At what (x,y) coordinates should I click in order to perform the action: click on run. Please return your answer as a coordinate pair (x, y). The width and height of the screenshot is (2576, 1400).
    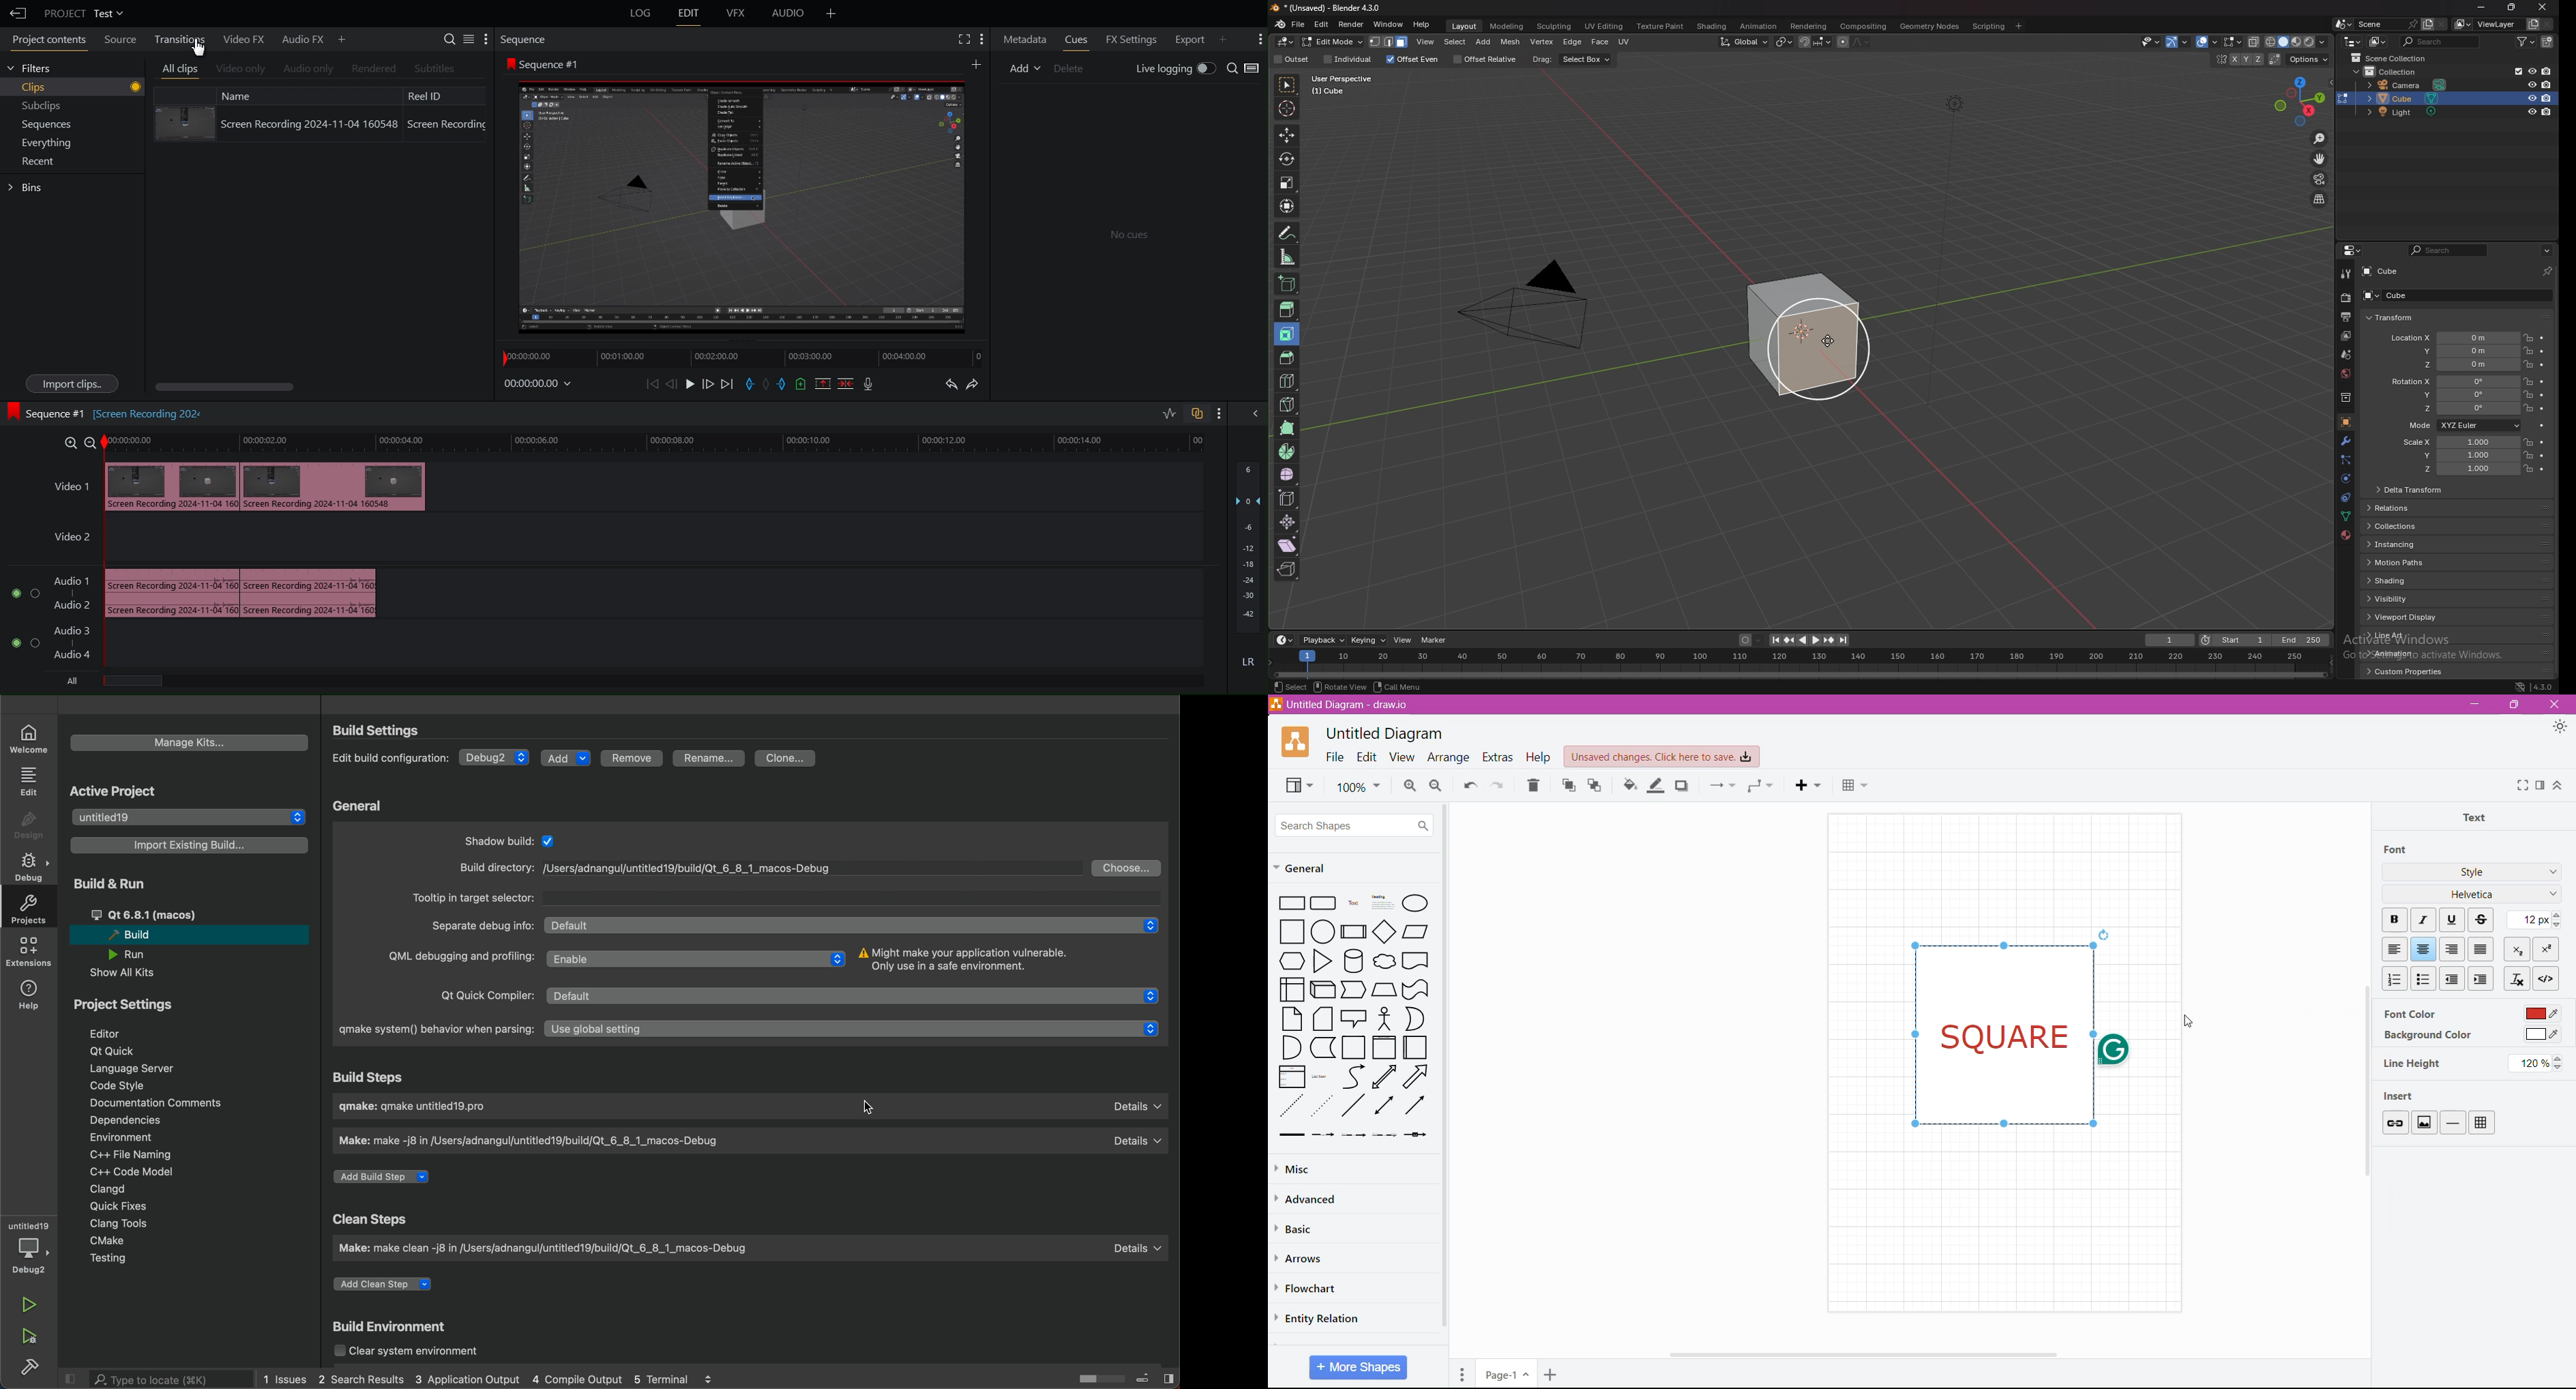
    Looking at the image, I should click on (31, 1306).